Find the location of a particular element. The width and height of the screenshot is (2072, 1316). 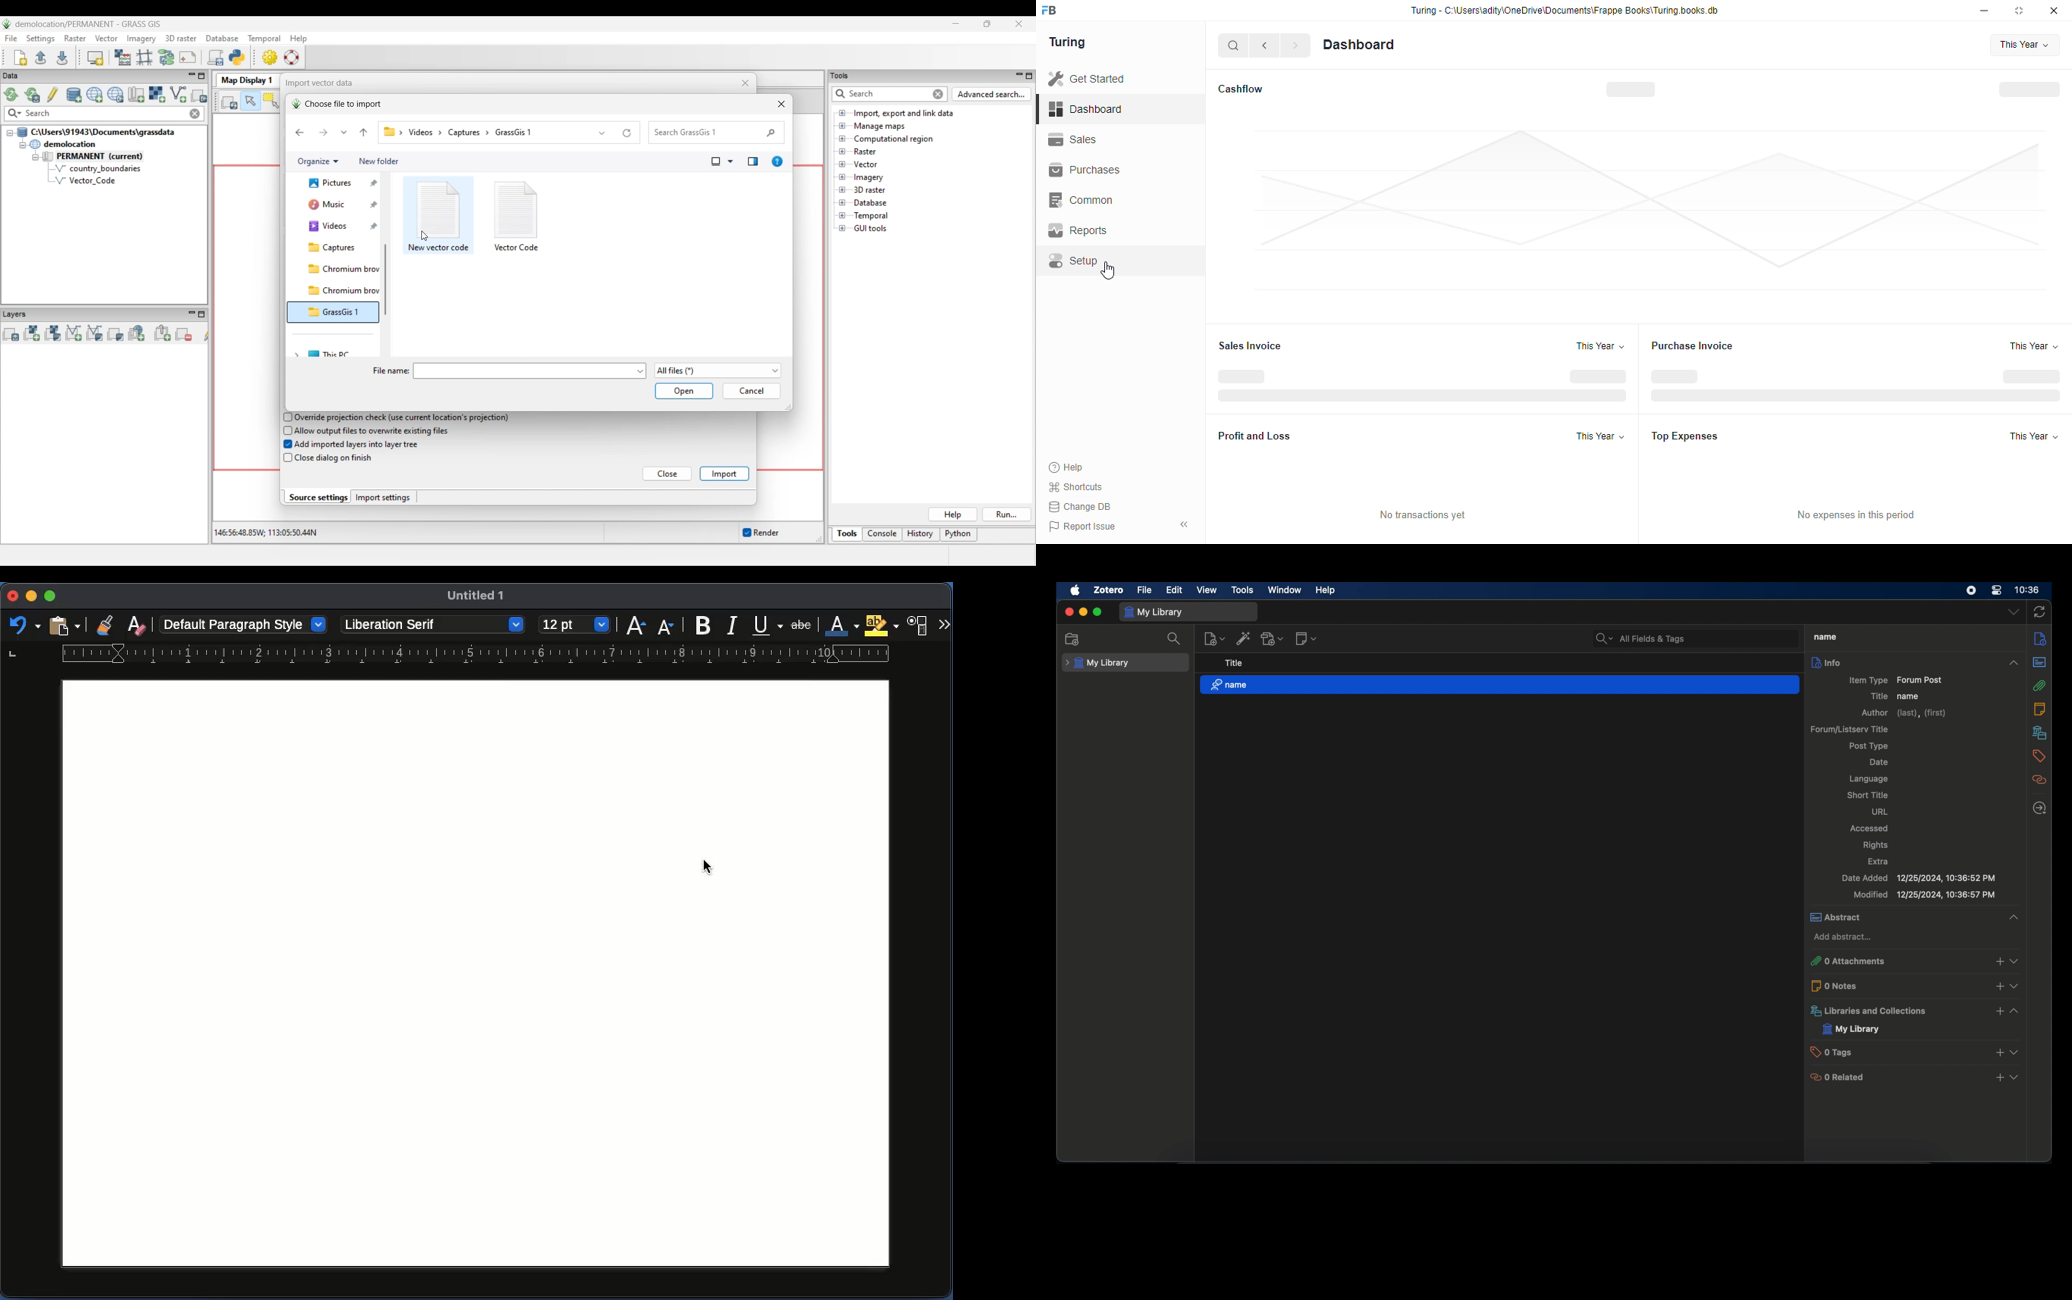

edit is located at coordinates (1176, 590).